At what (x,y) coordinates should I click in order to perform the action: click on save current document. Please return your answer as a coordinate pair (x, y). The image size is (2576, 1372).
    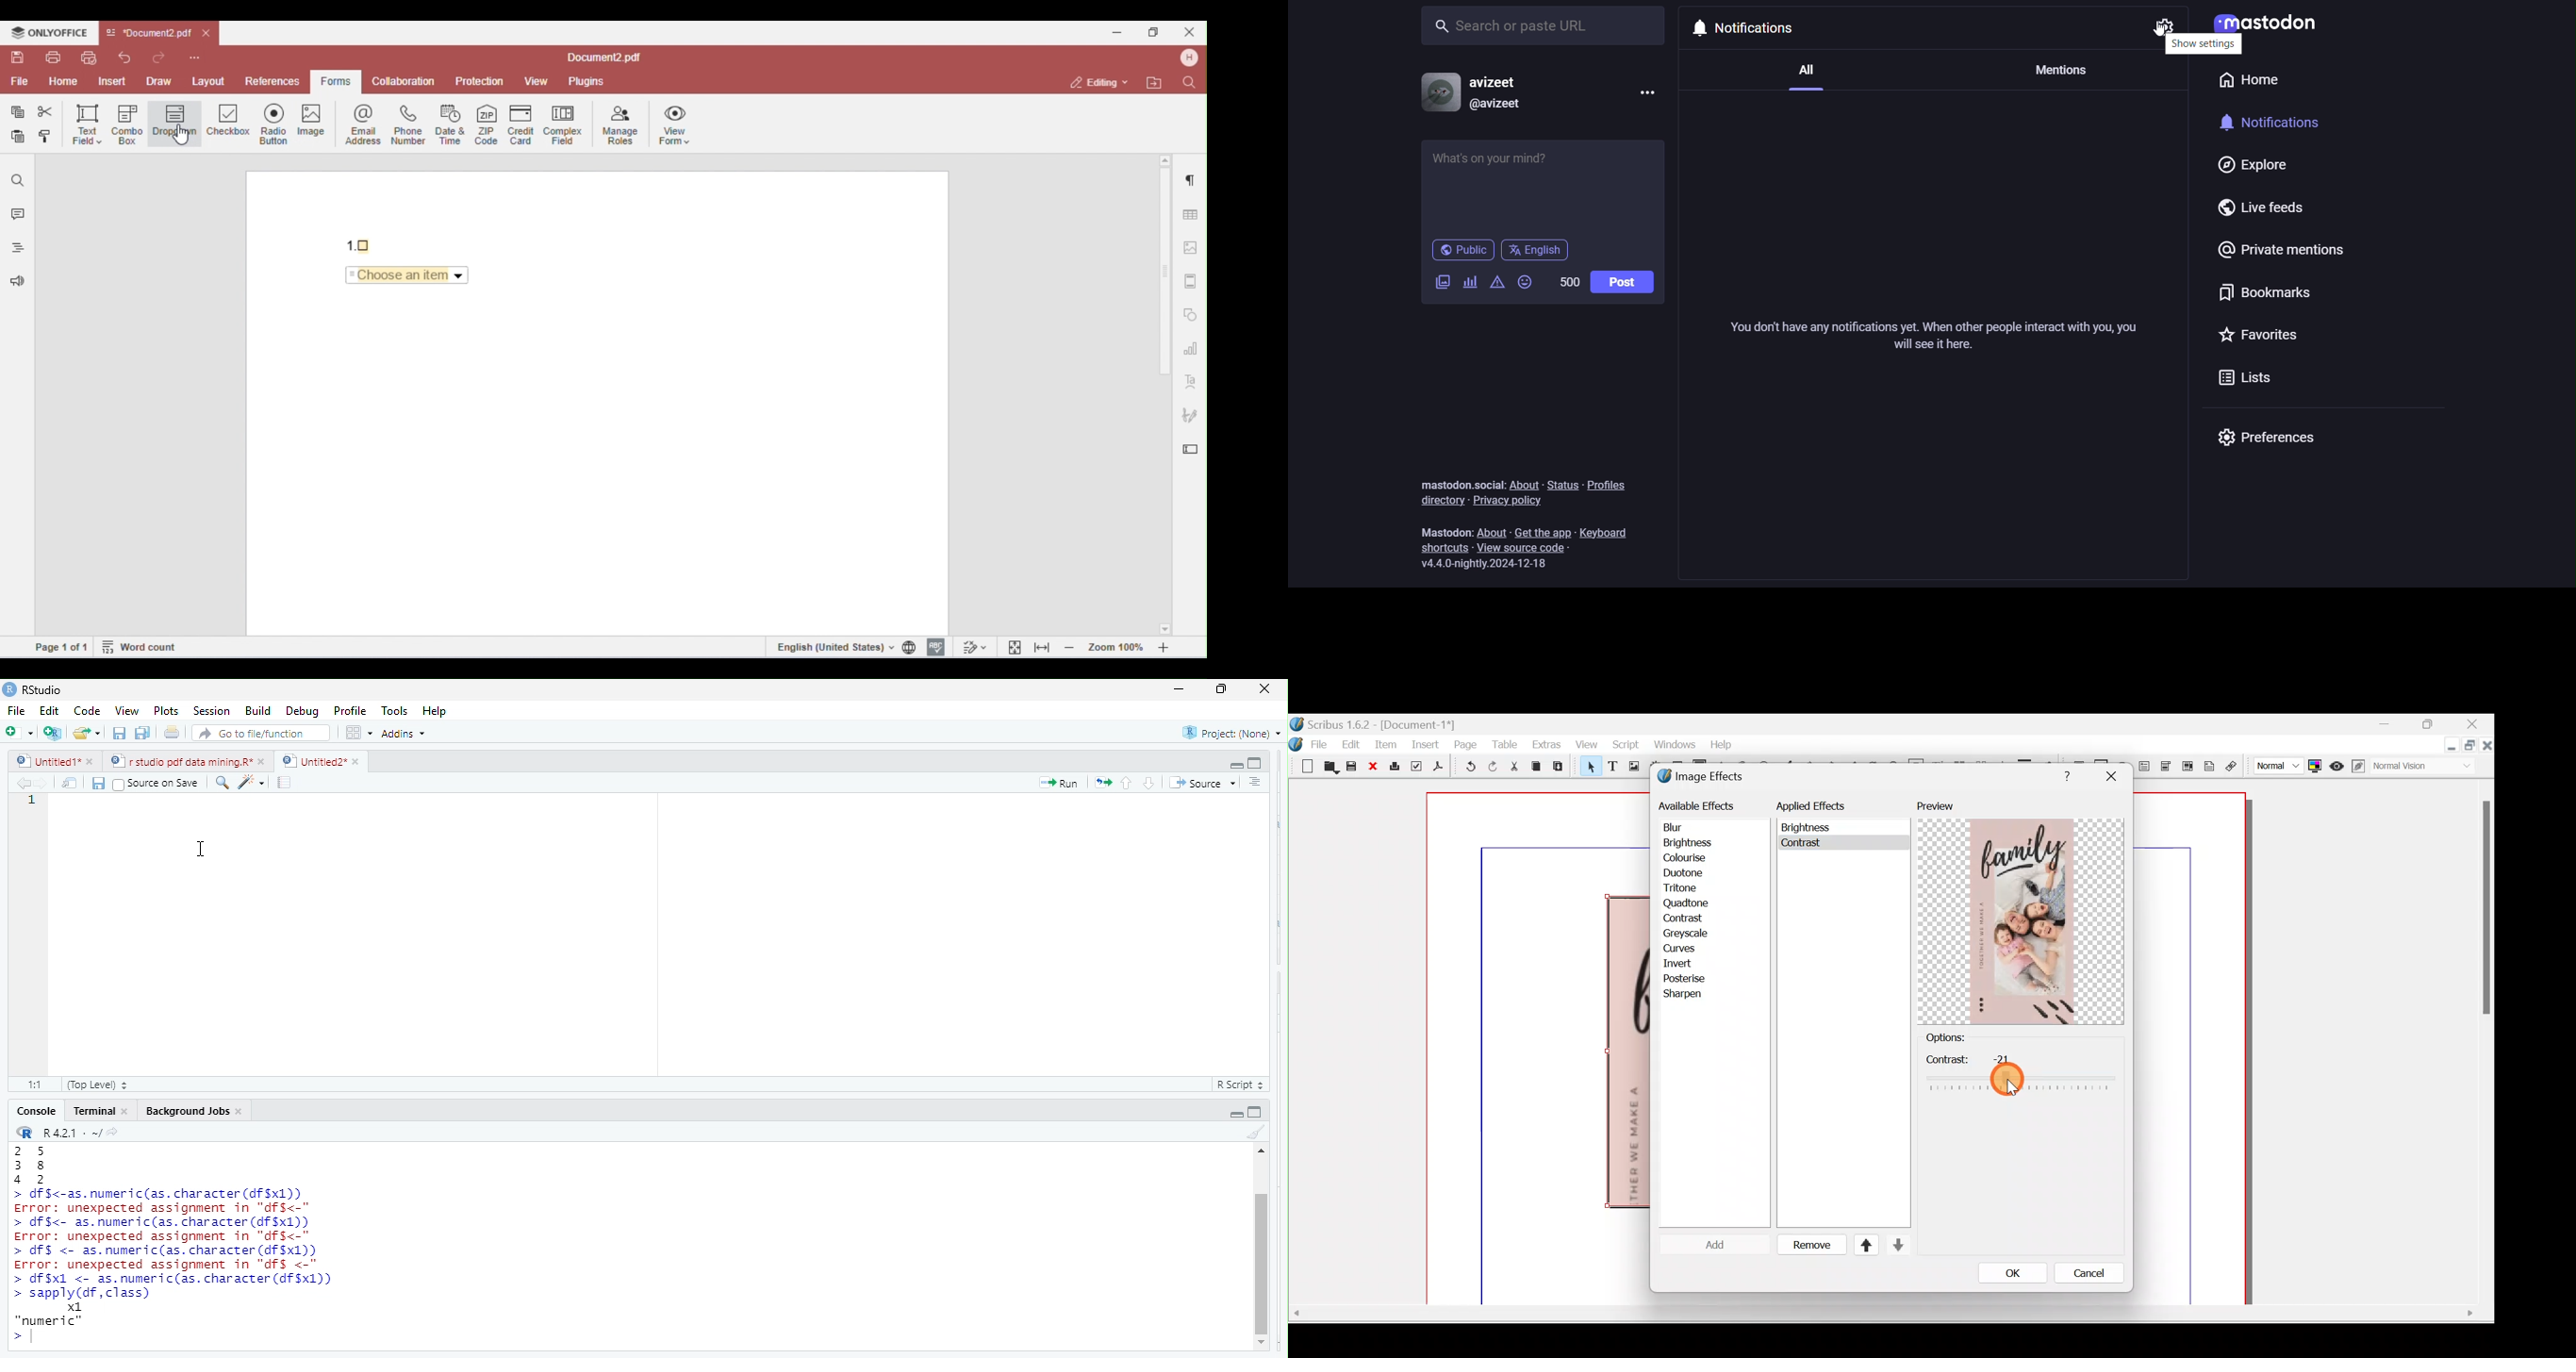
    Looking at the image, I should click on (99, 784).